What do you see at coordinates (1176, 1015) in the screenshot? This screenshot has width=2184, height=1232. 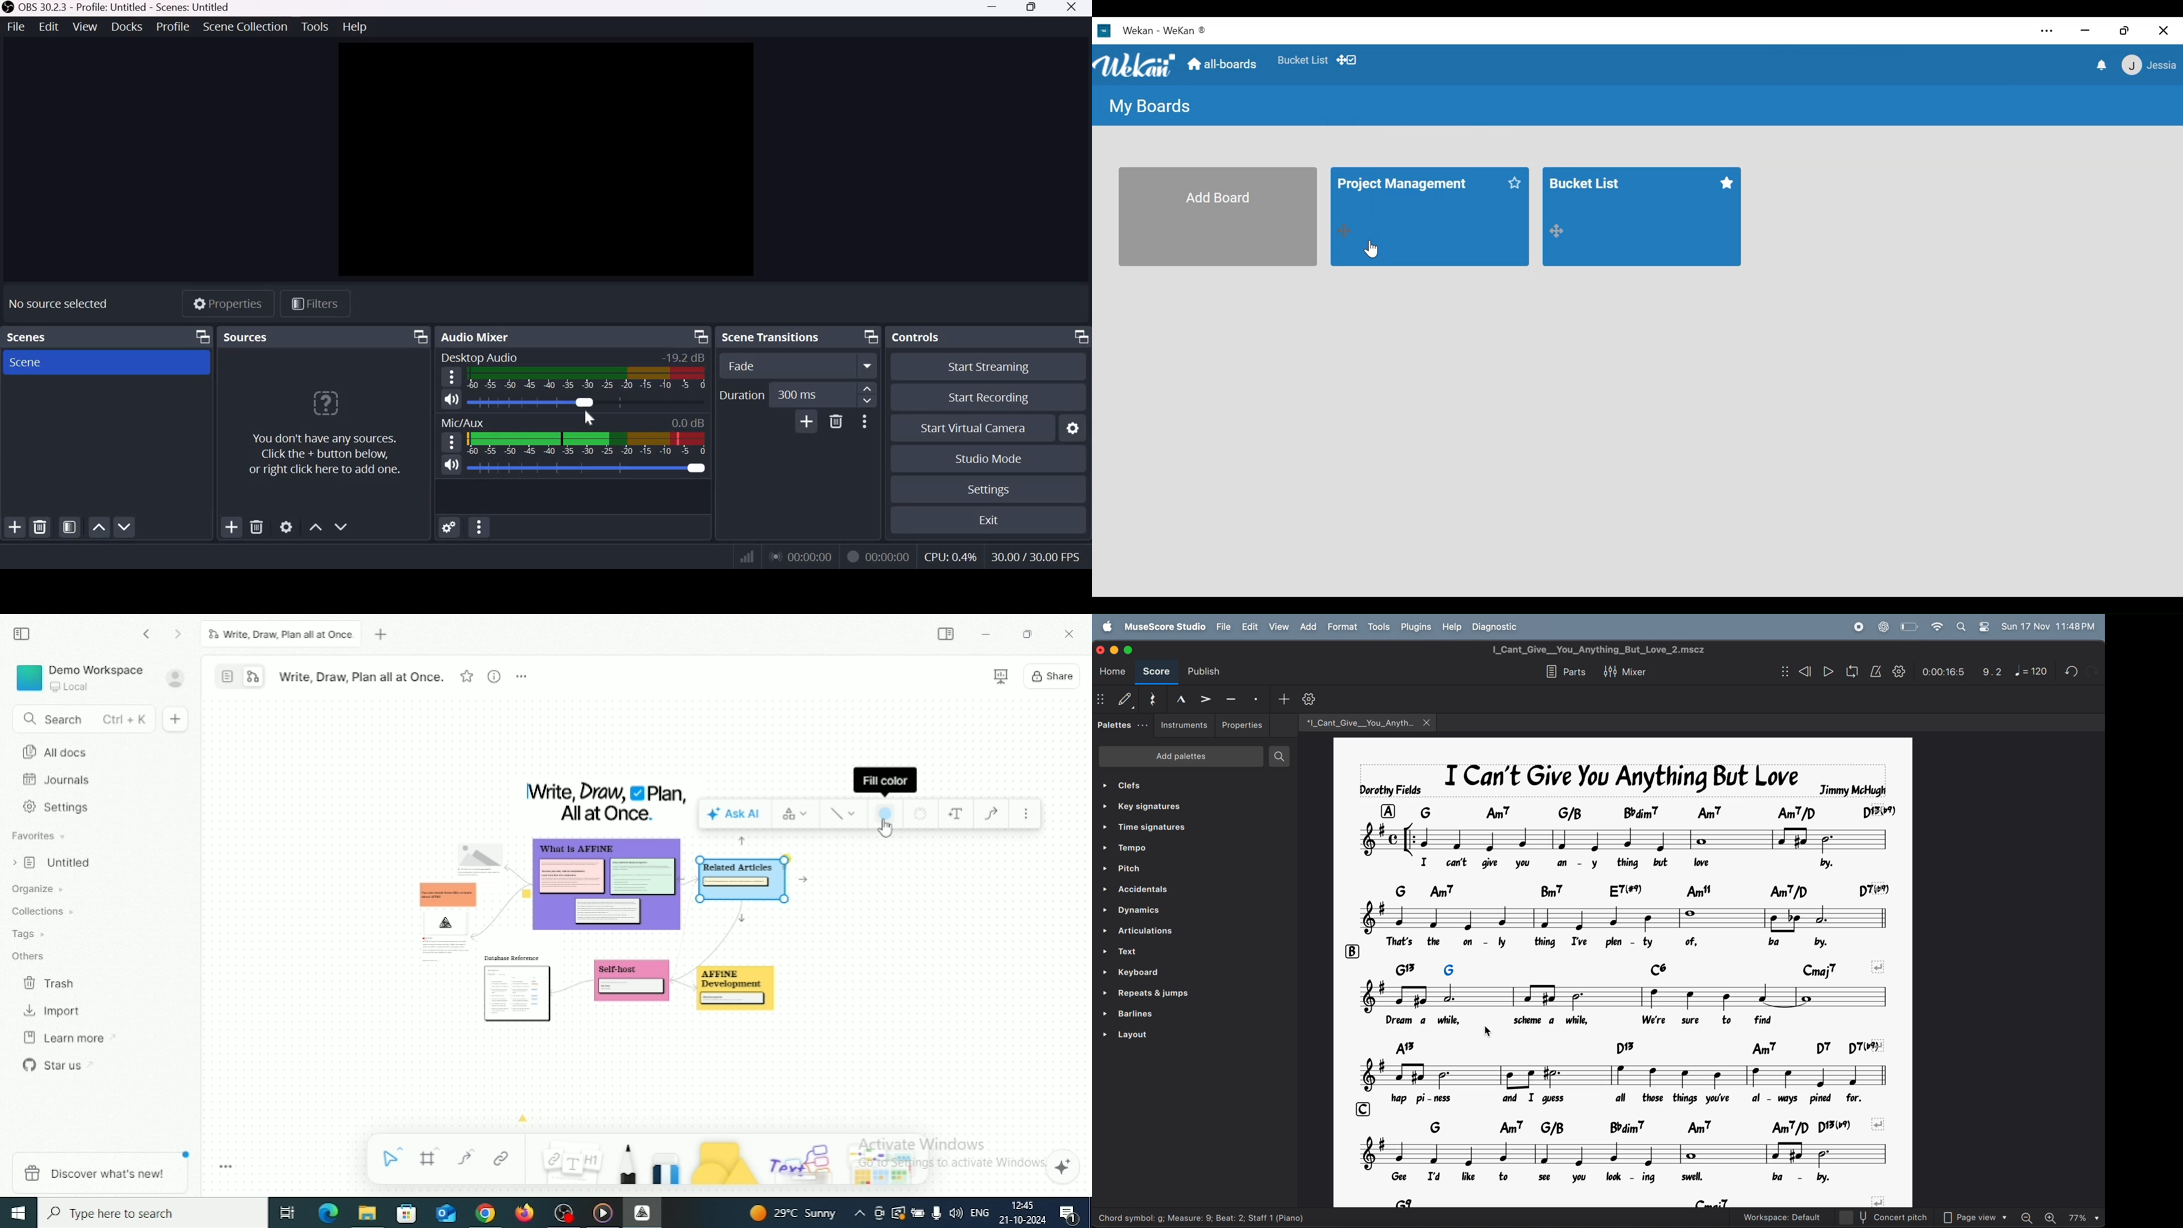 I see `barlines` at bounding box center [1176, 1015].